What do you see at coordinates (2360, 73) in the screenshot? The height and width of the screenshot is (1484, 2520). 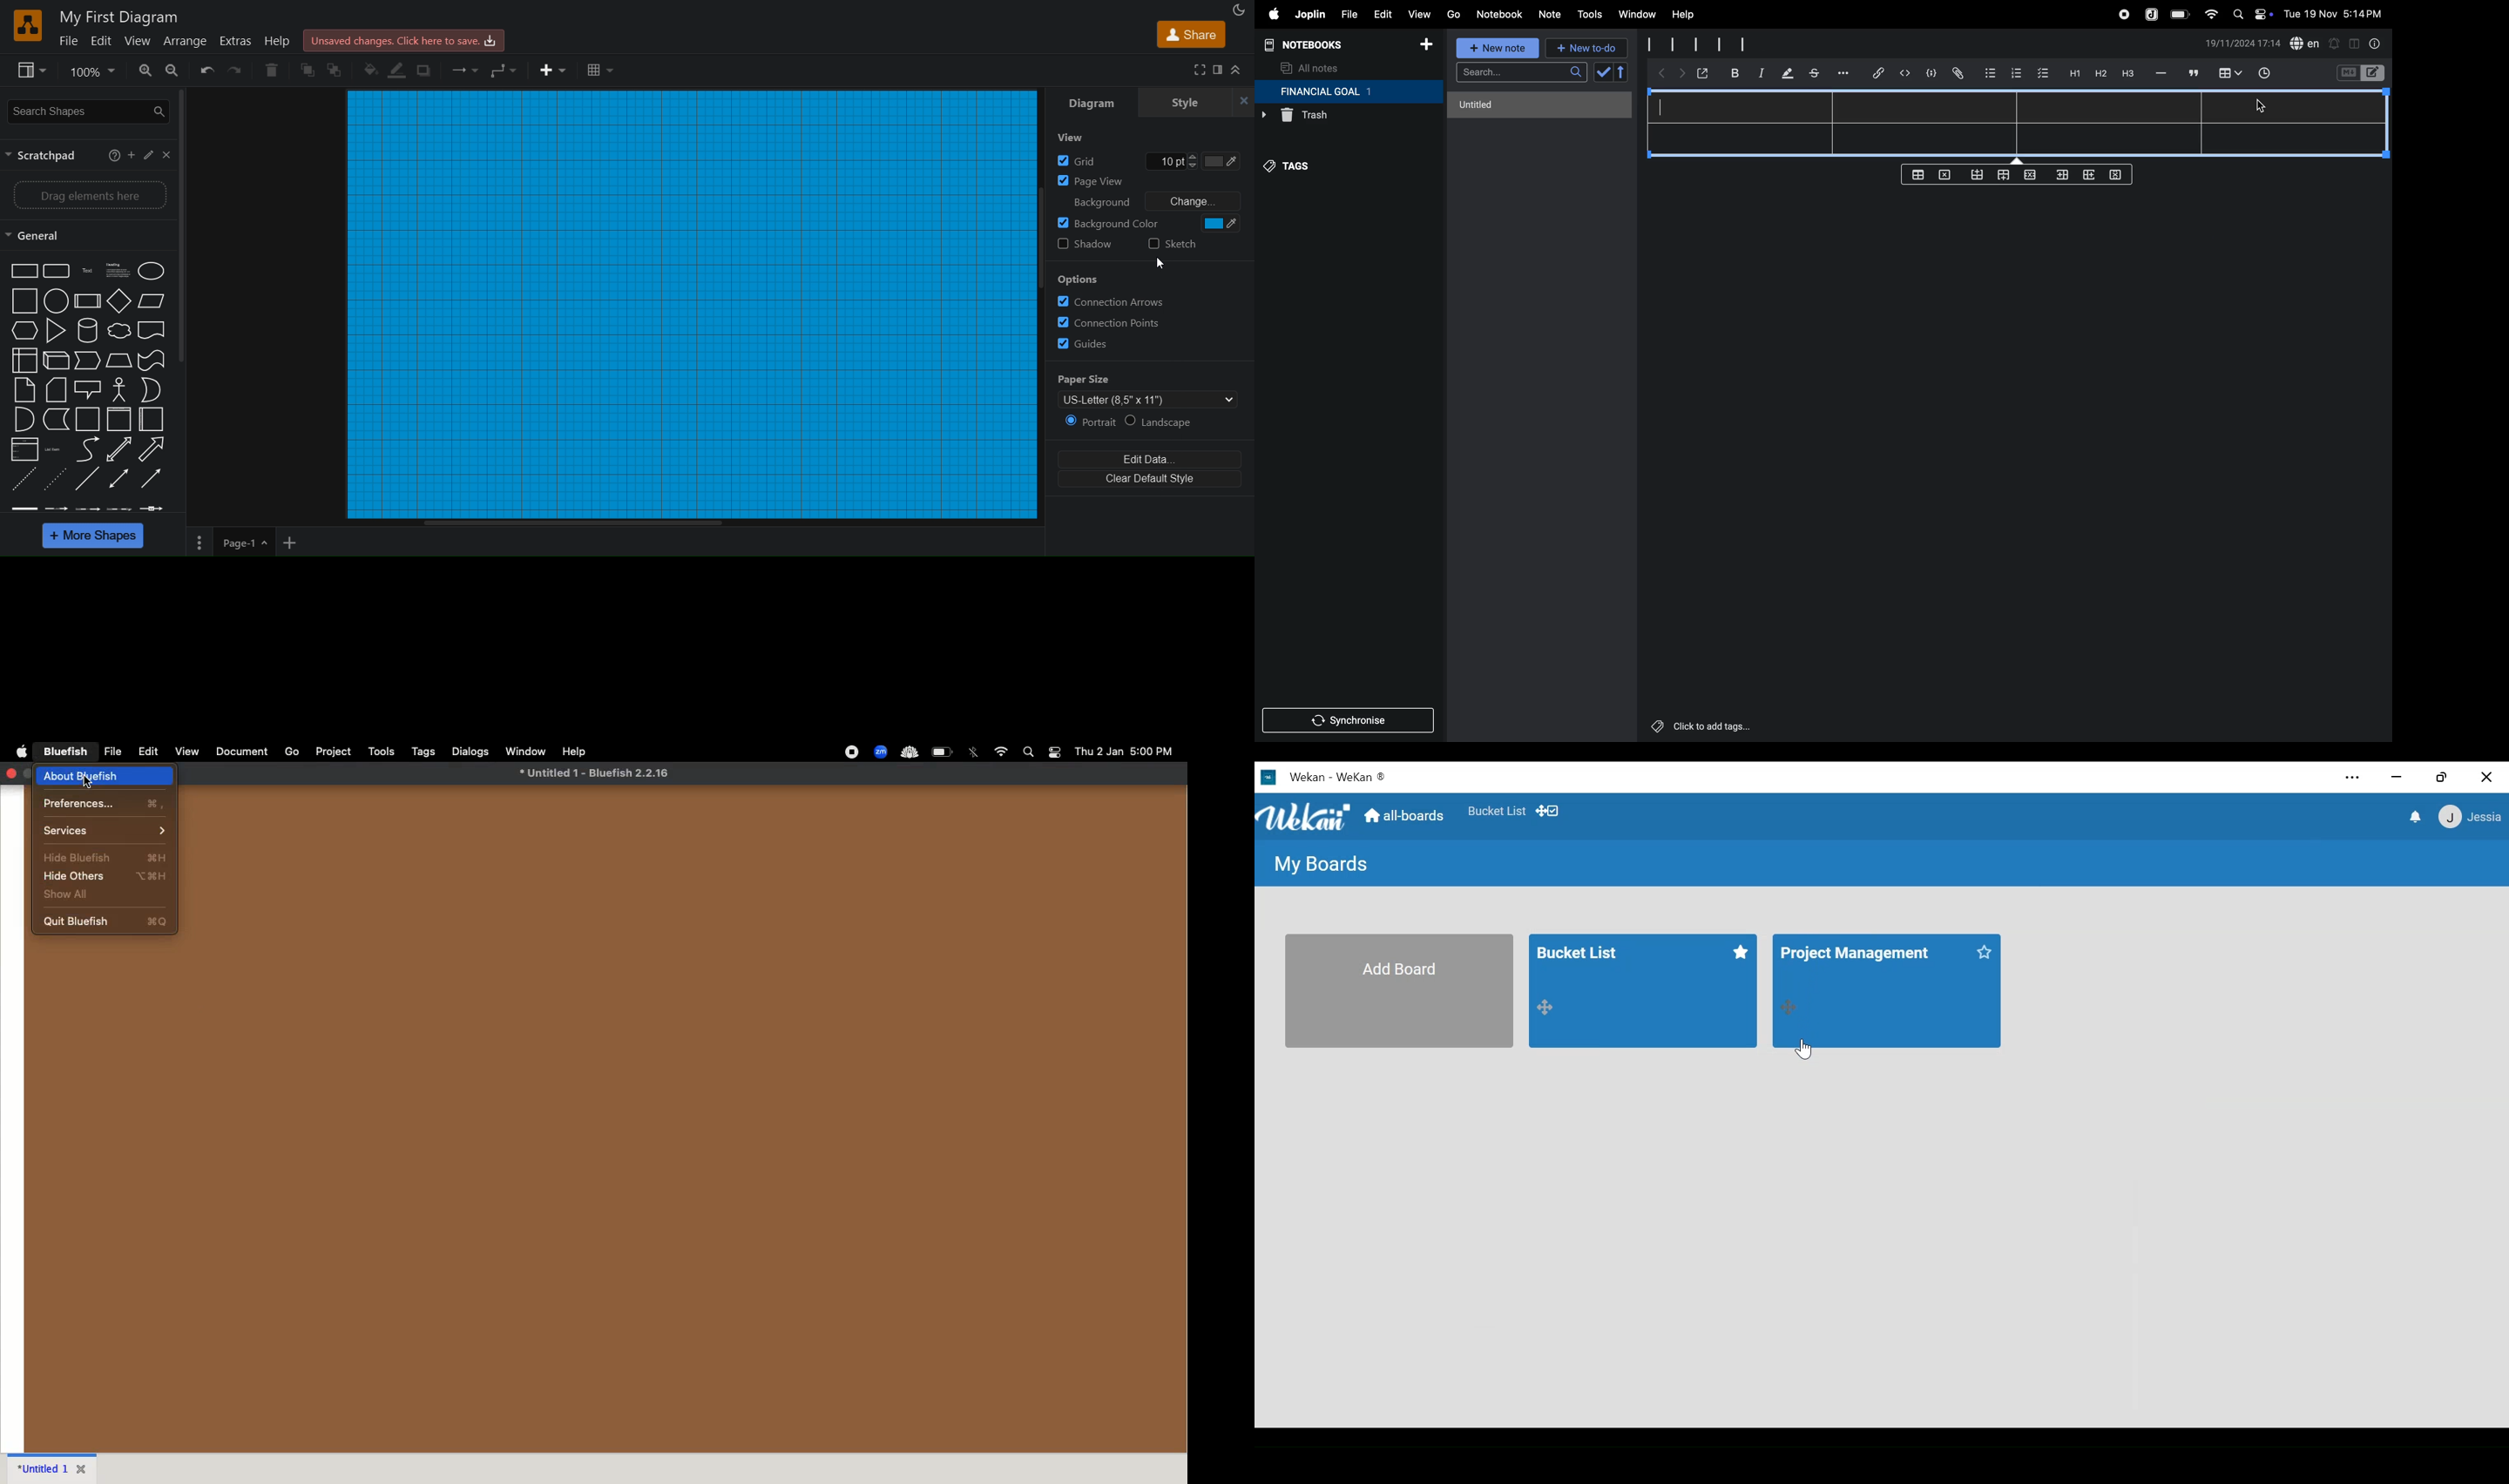 I see `switch editor` at bounding box center [2360, 73].